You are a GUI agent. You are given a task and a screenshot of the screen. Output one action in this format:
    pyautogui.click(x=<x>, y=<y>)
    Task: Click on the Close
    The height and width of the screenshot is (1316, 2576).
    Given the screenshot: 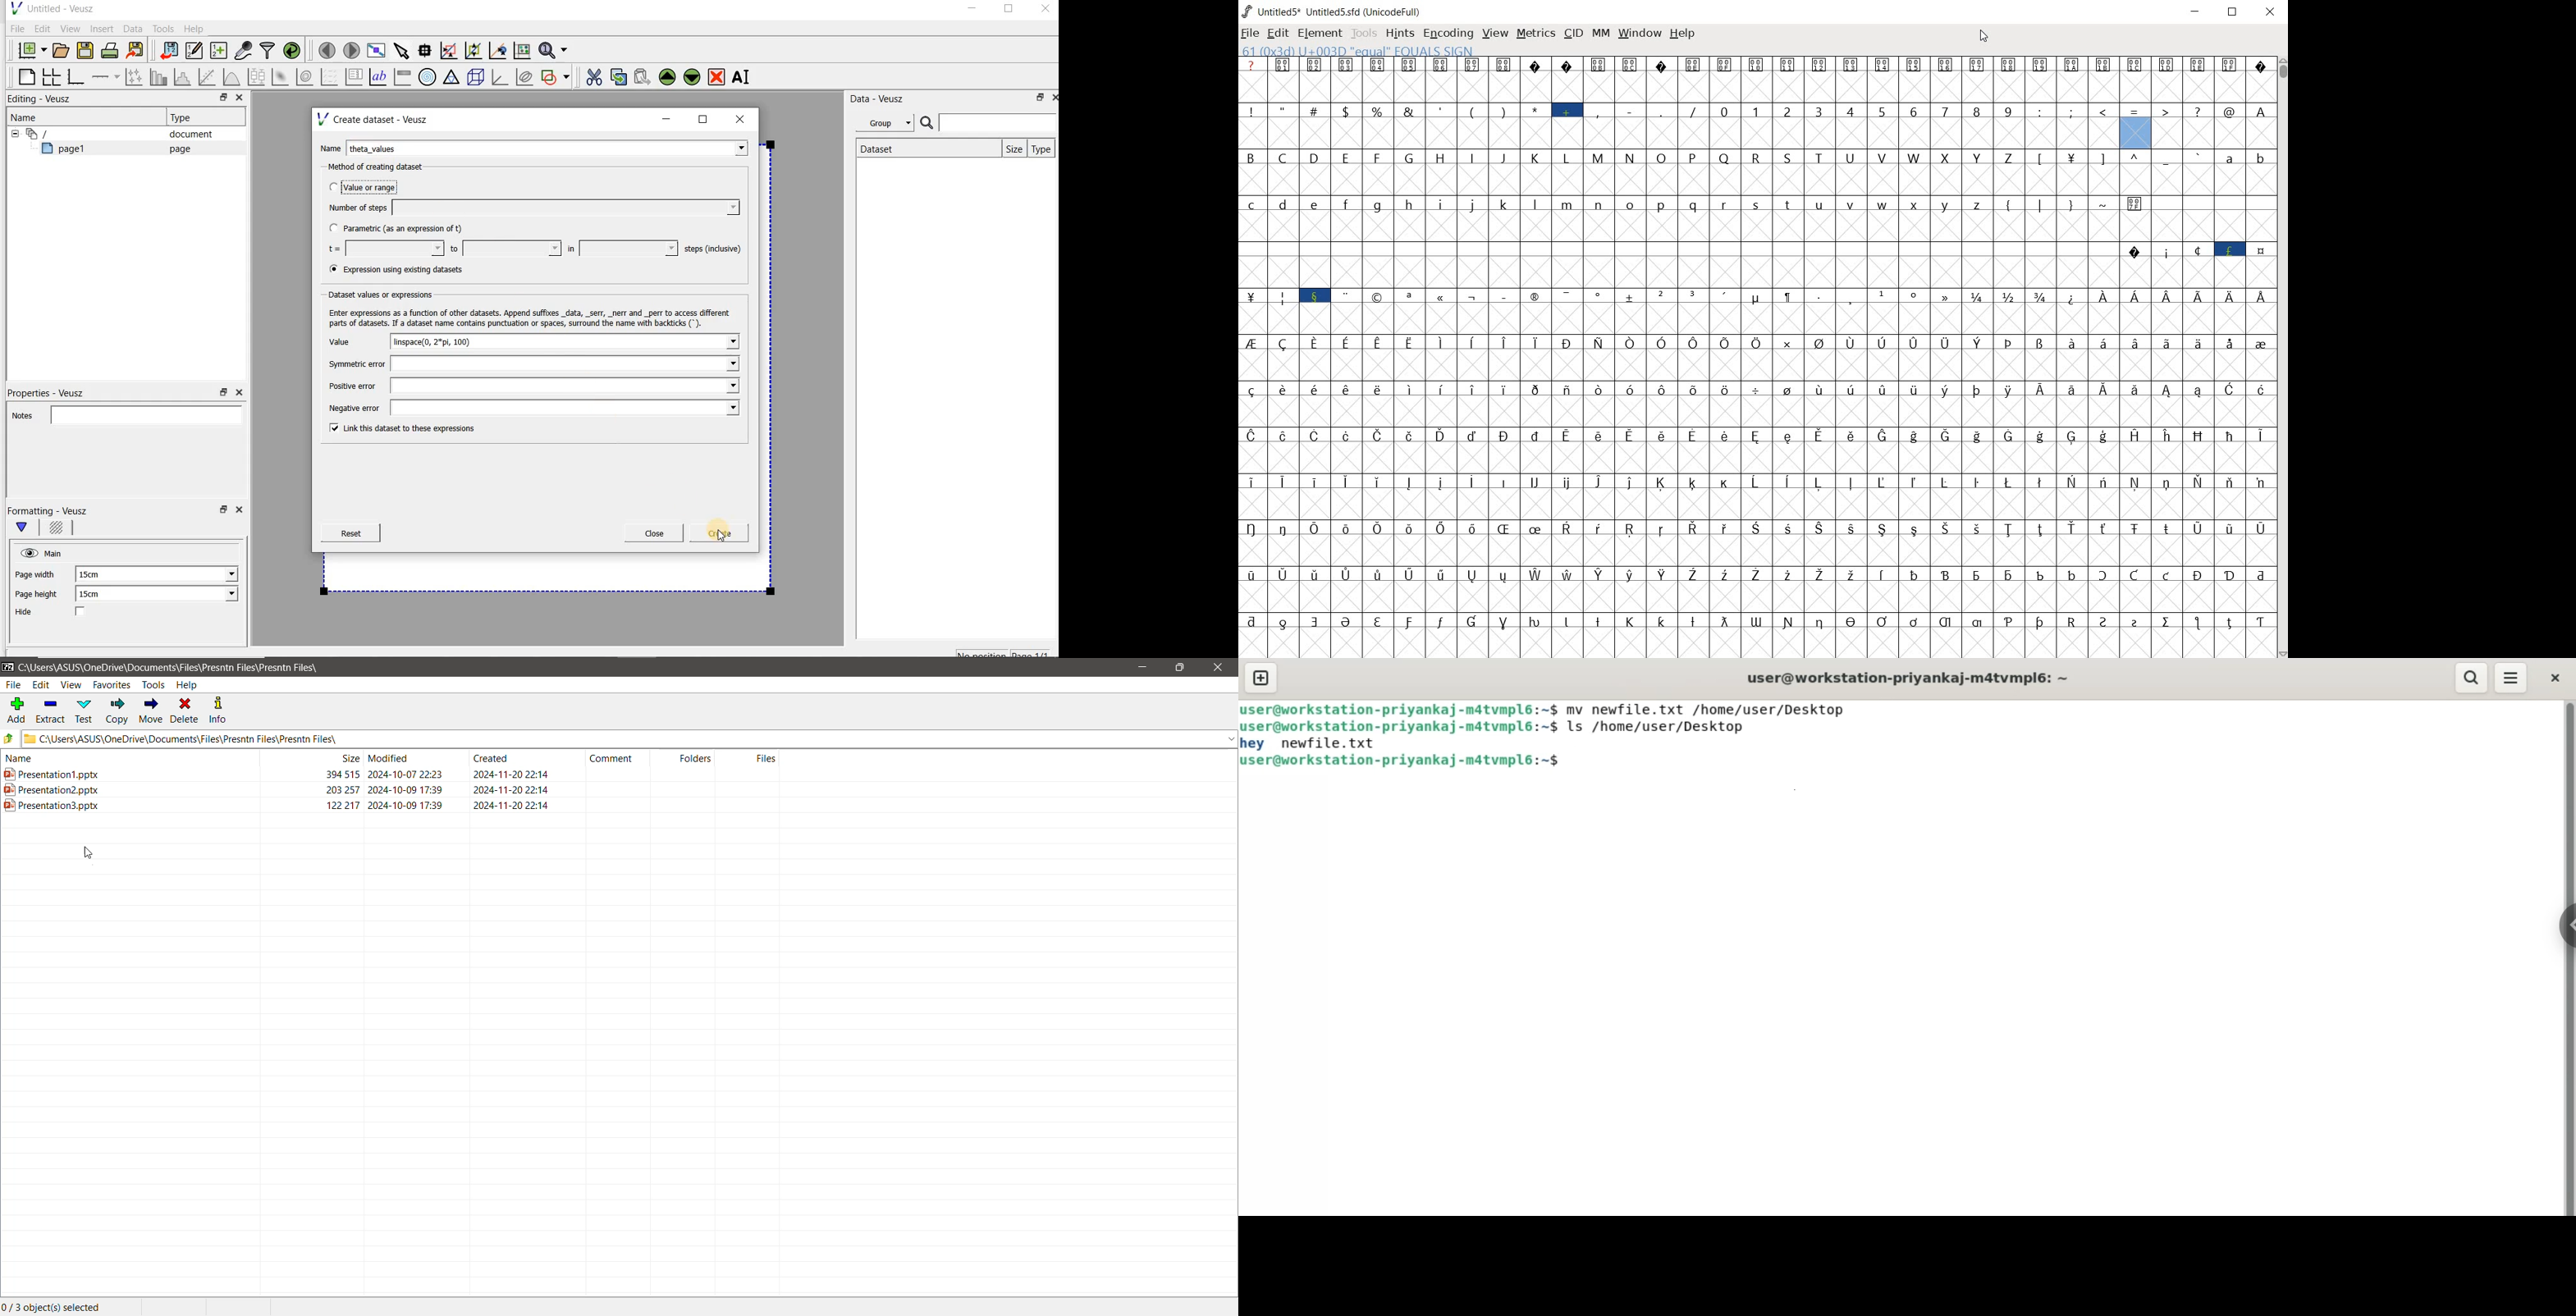 What is the action you would take?
    pyautogui.click(x=241, y=512)
    